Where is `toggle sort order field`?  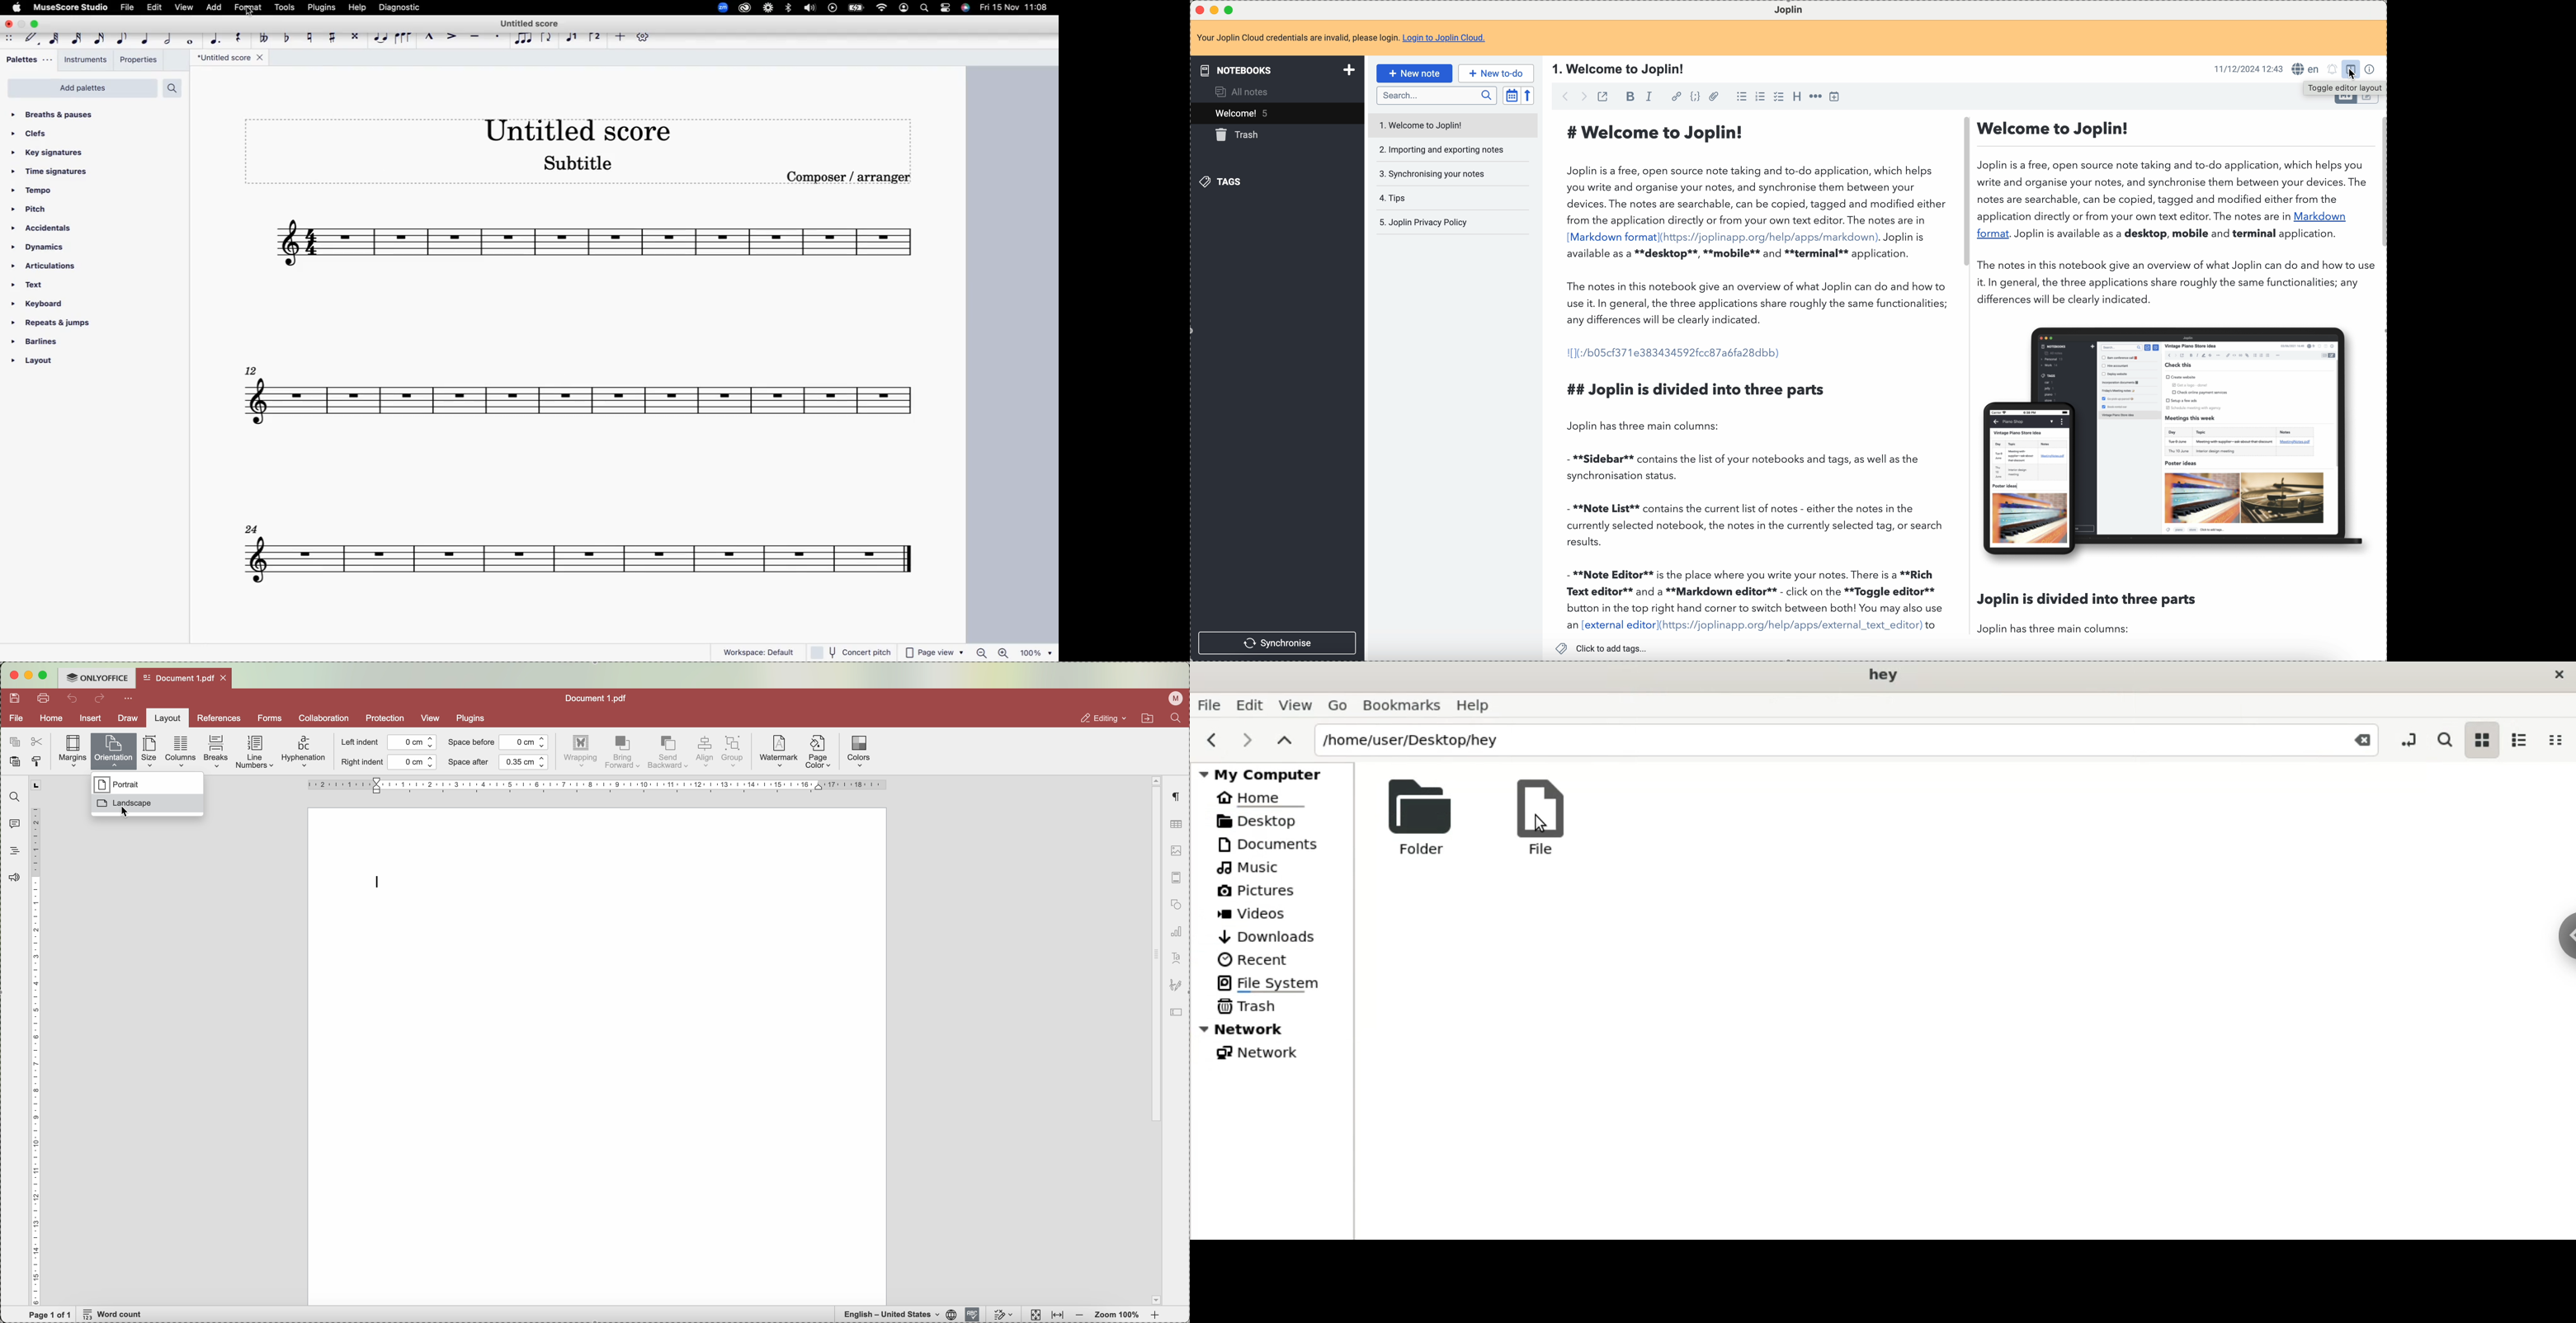 toggle sort order field is located at coordinates (1512, 95).